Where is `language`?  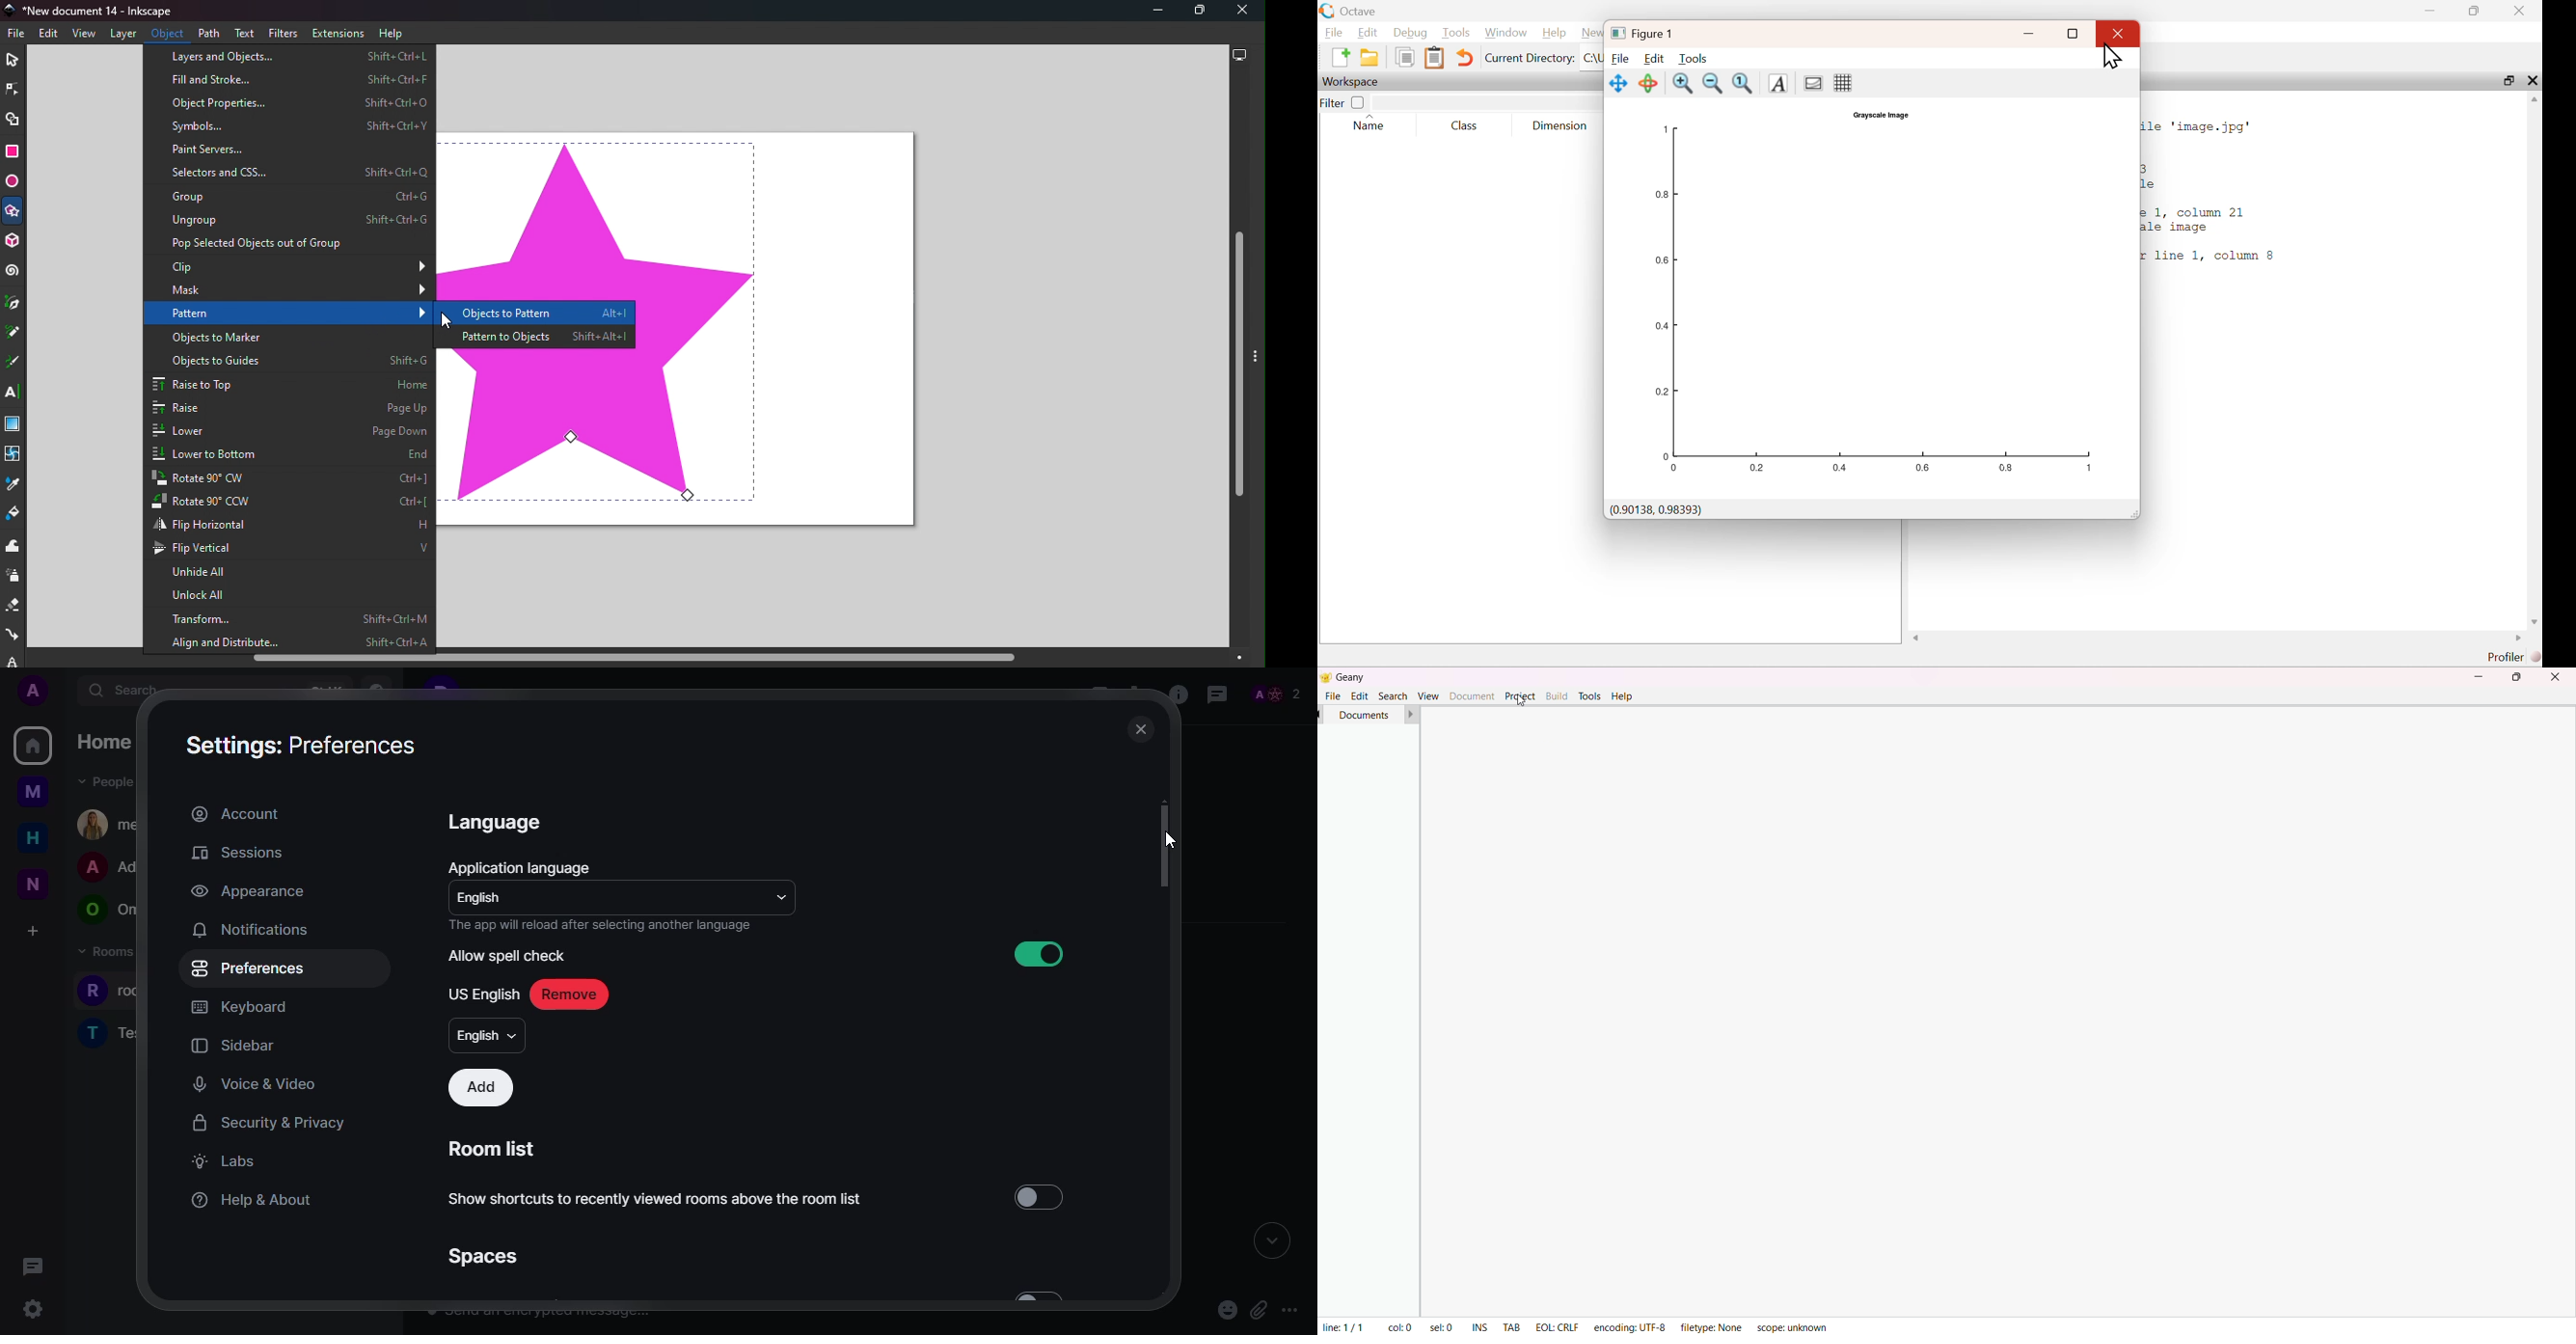 language is located at coordinates (498, 821).